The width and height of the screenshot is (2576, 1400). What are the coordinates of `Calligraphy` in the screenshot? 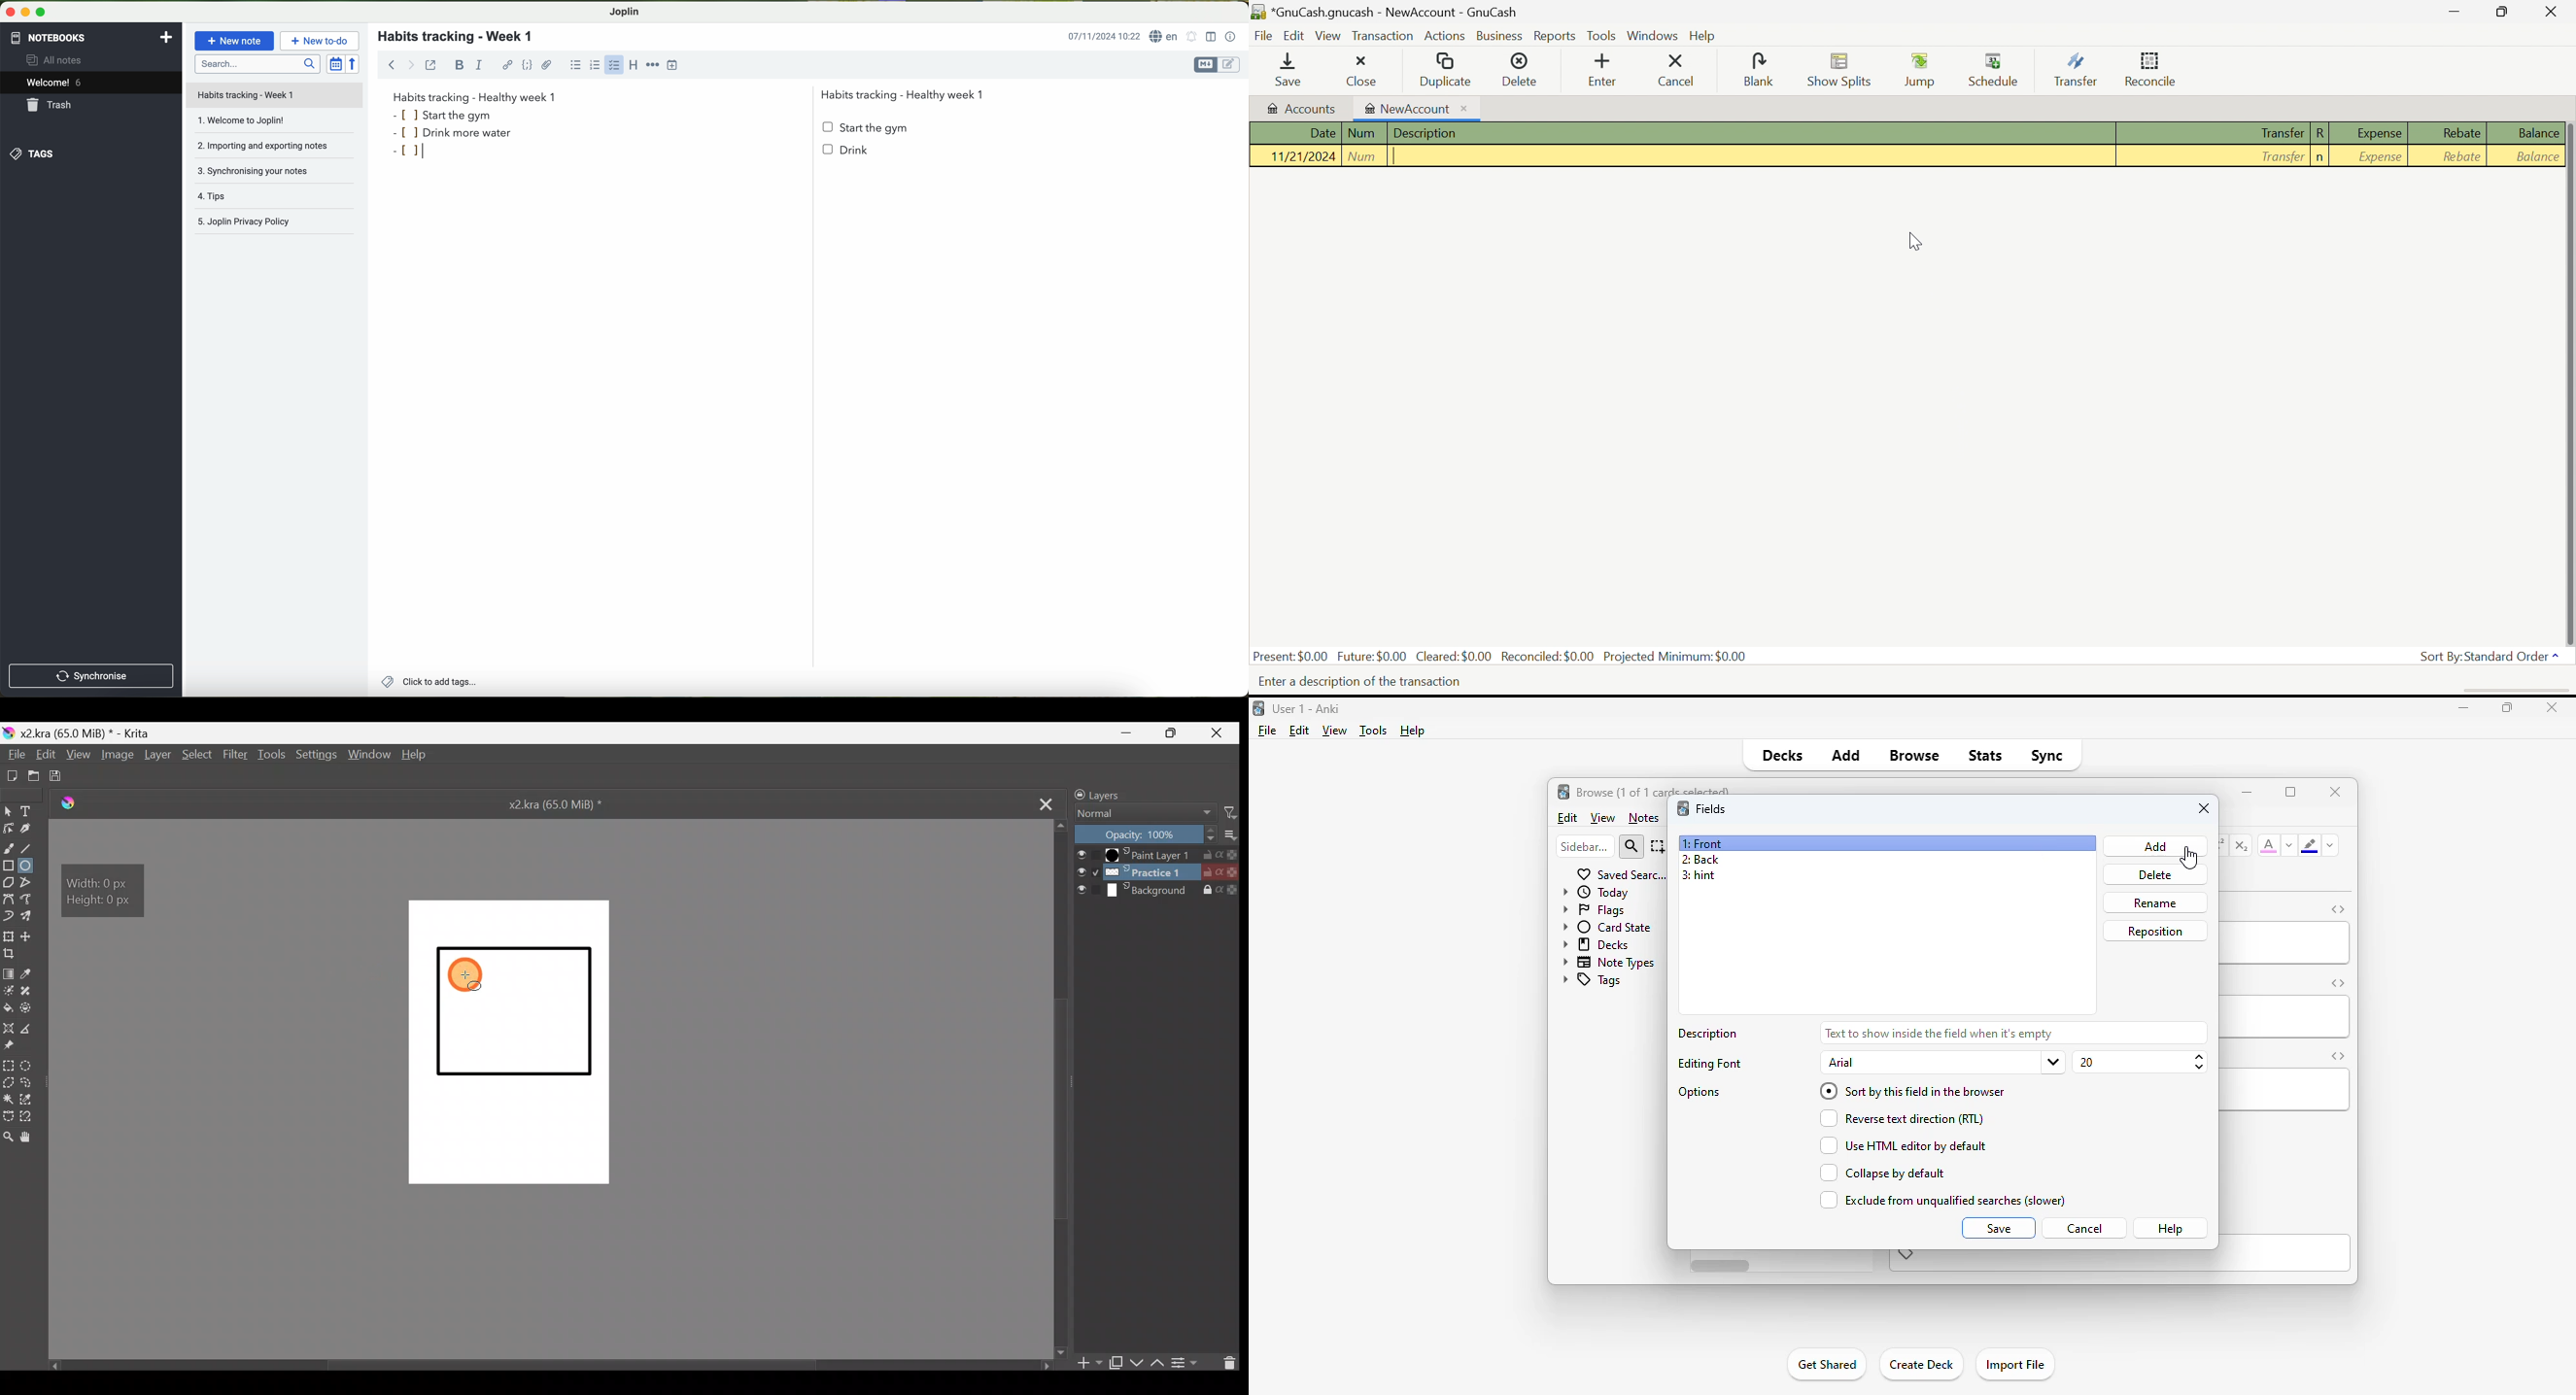 It's located at (32, 829).